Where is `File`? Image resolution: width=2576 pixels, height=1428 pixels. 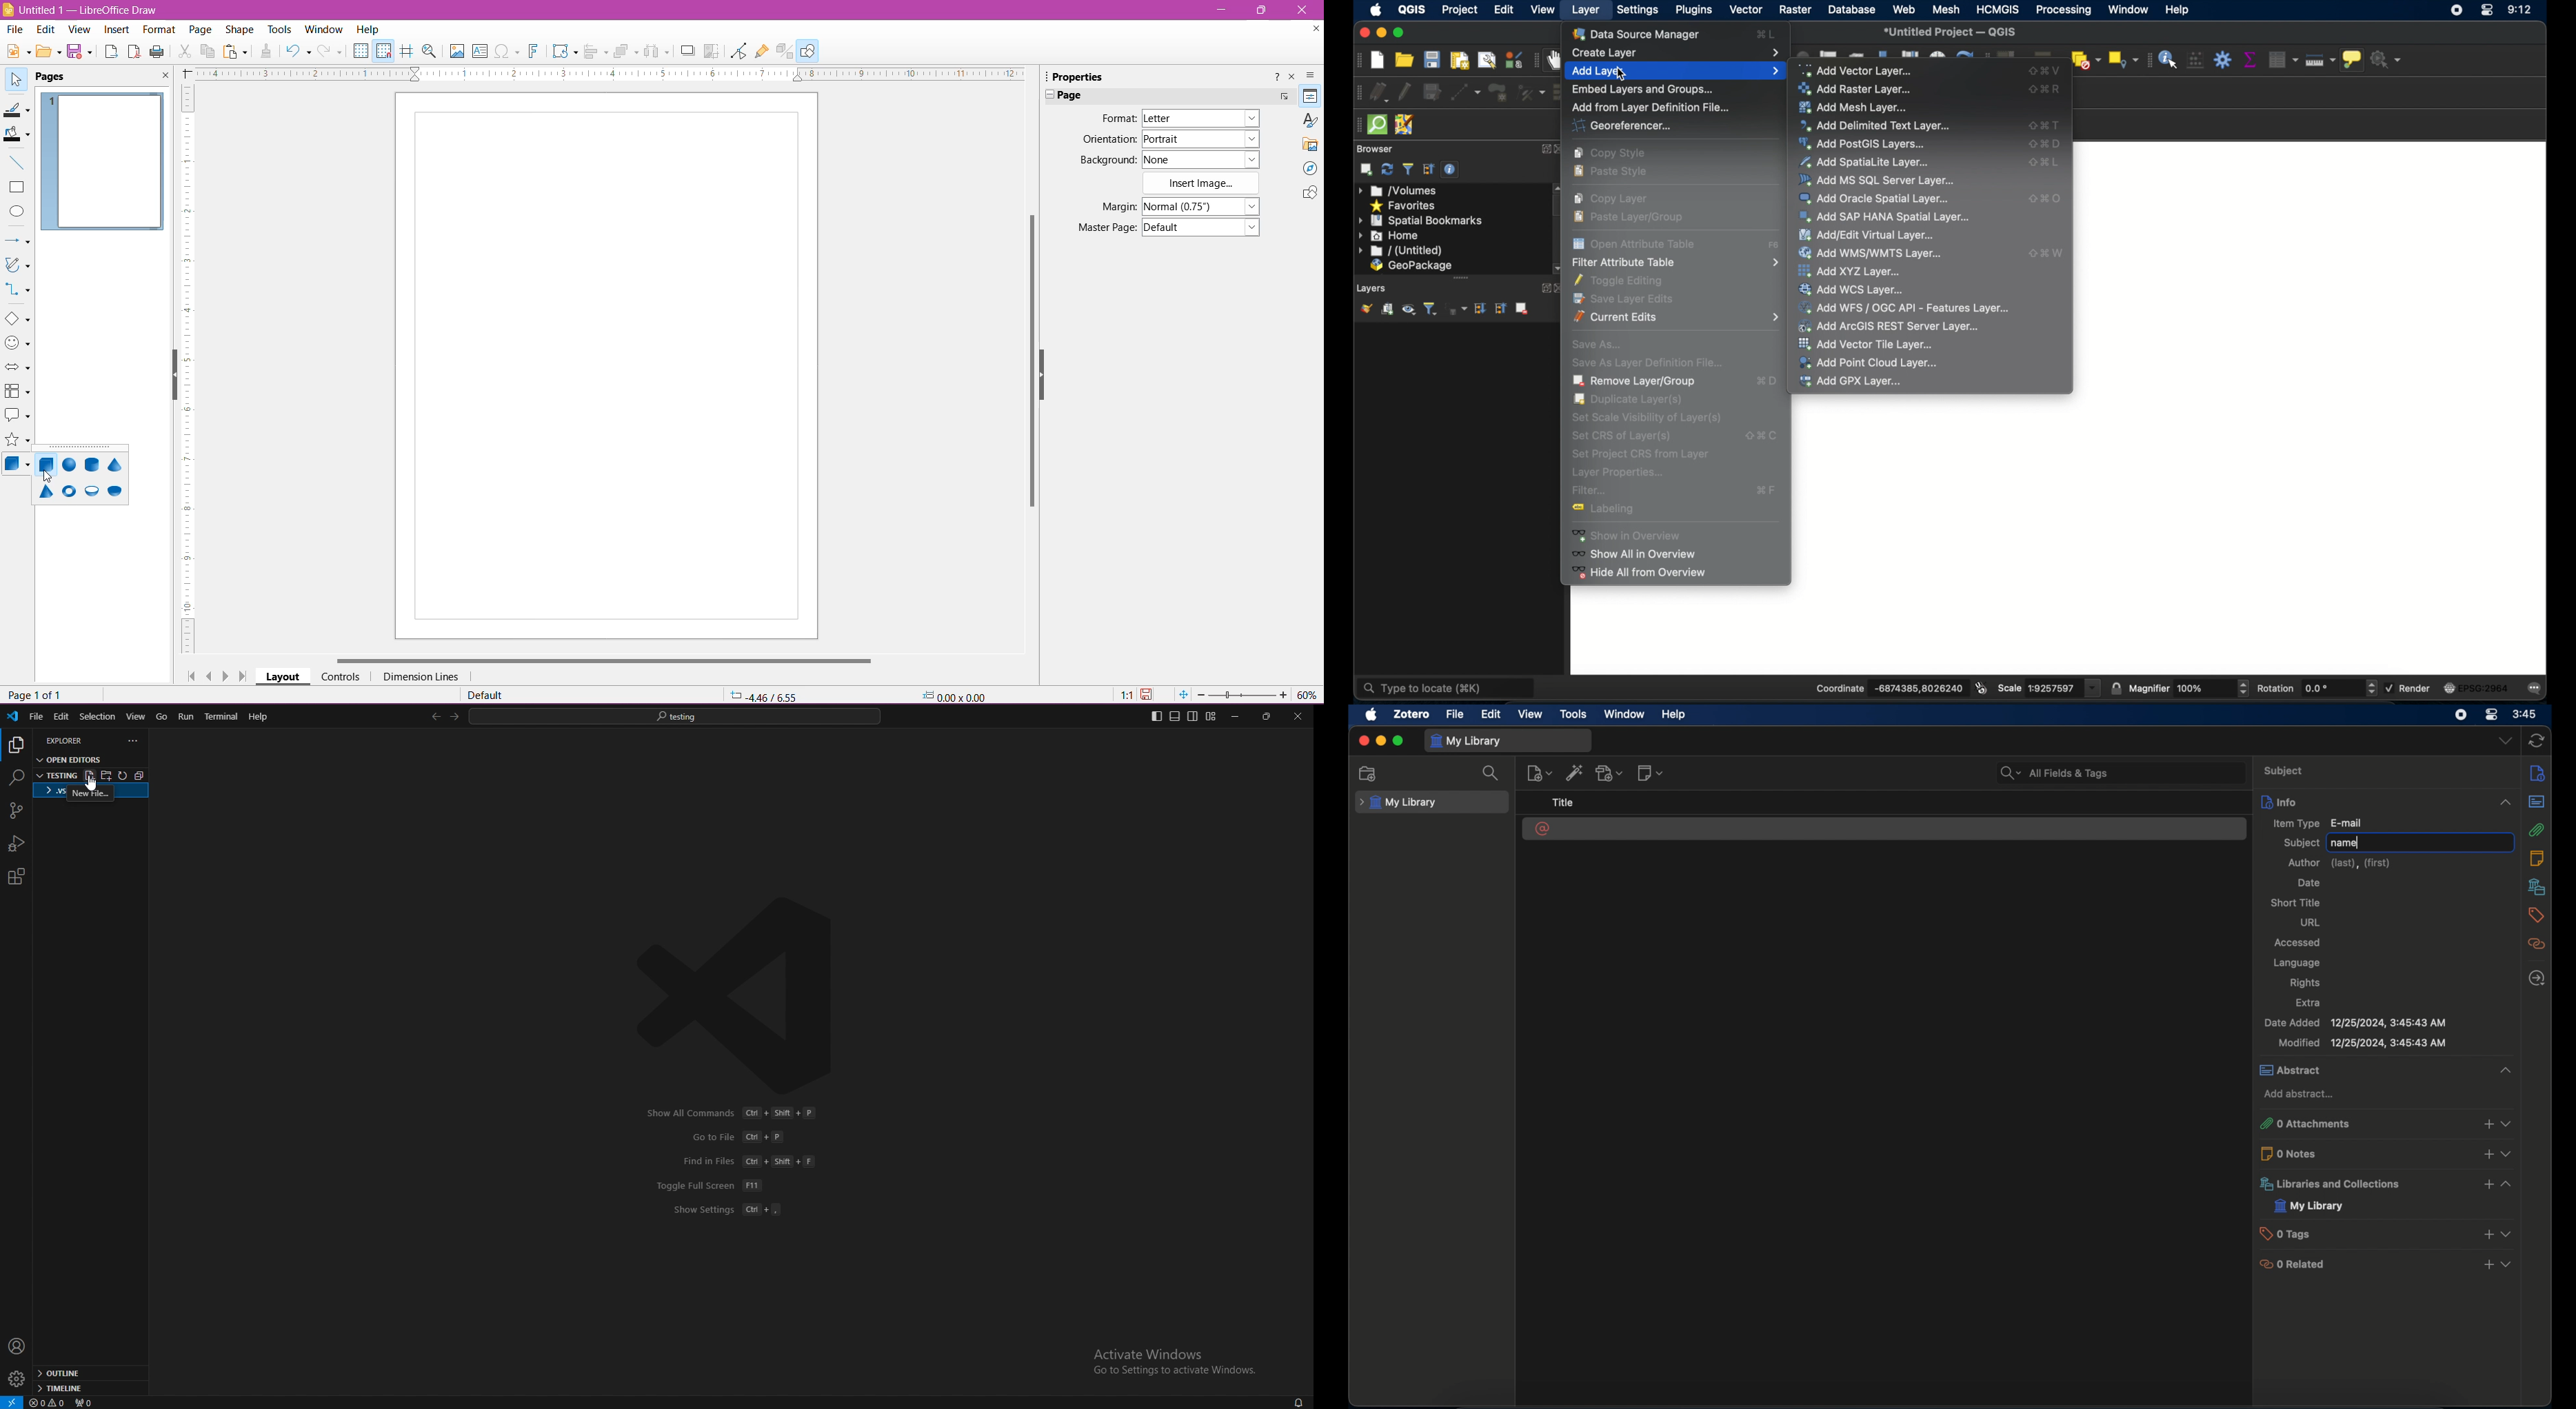
File is located at coordinates (15, 29).